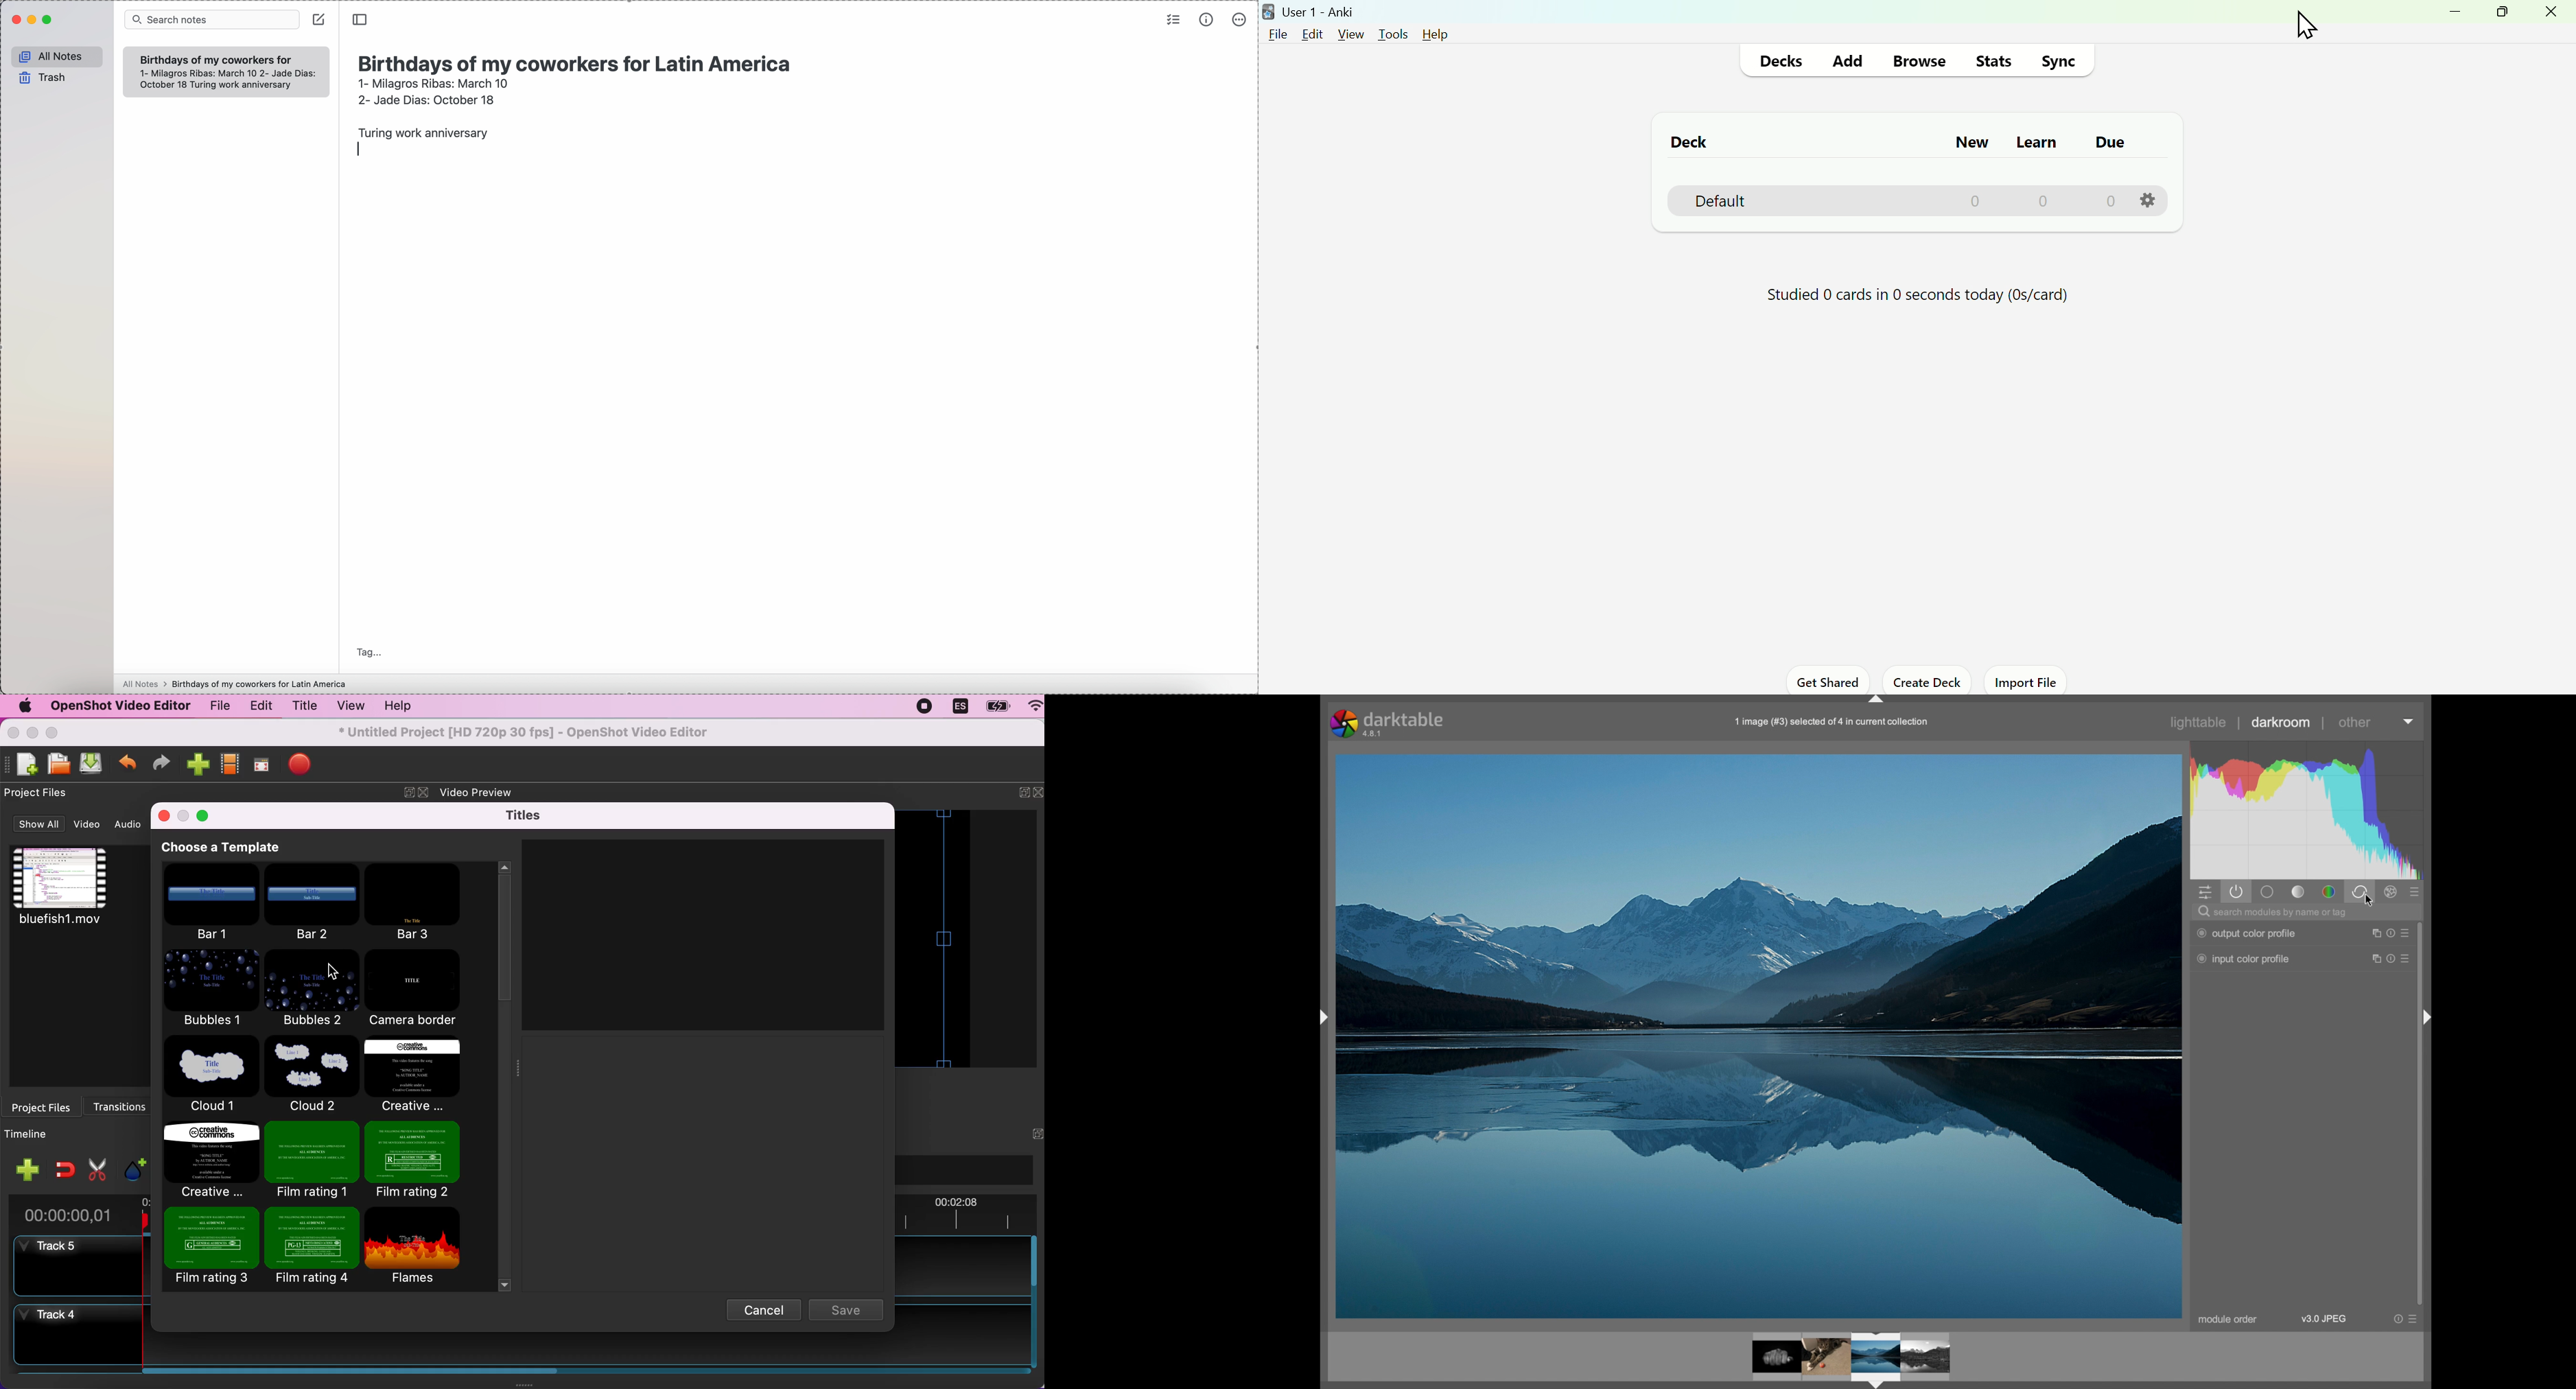 The image size is (2576, 1400). I want to click on Turing work anniversary, so click(420, 130).